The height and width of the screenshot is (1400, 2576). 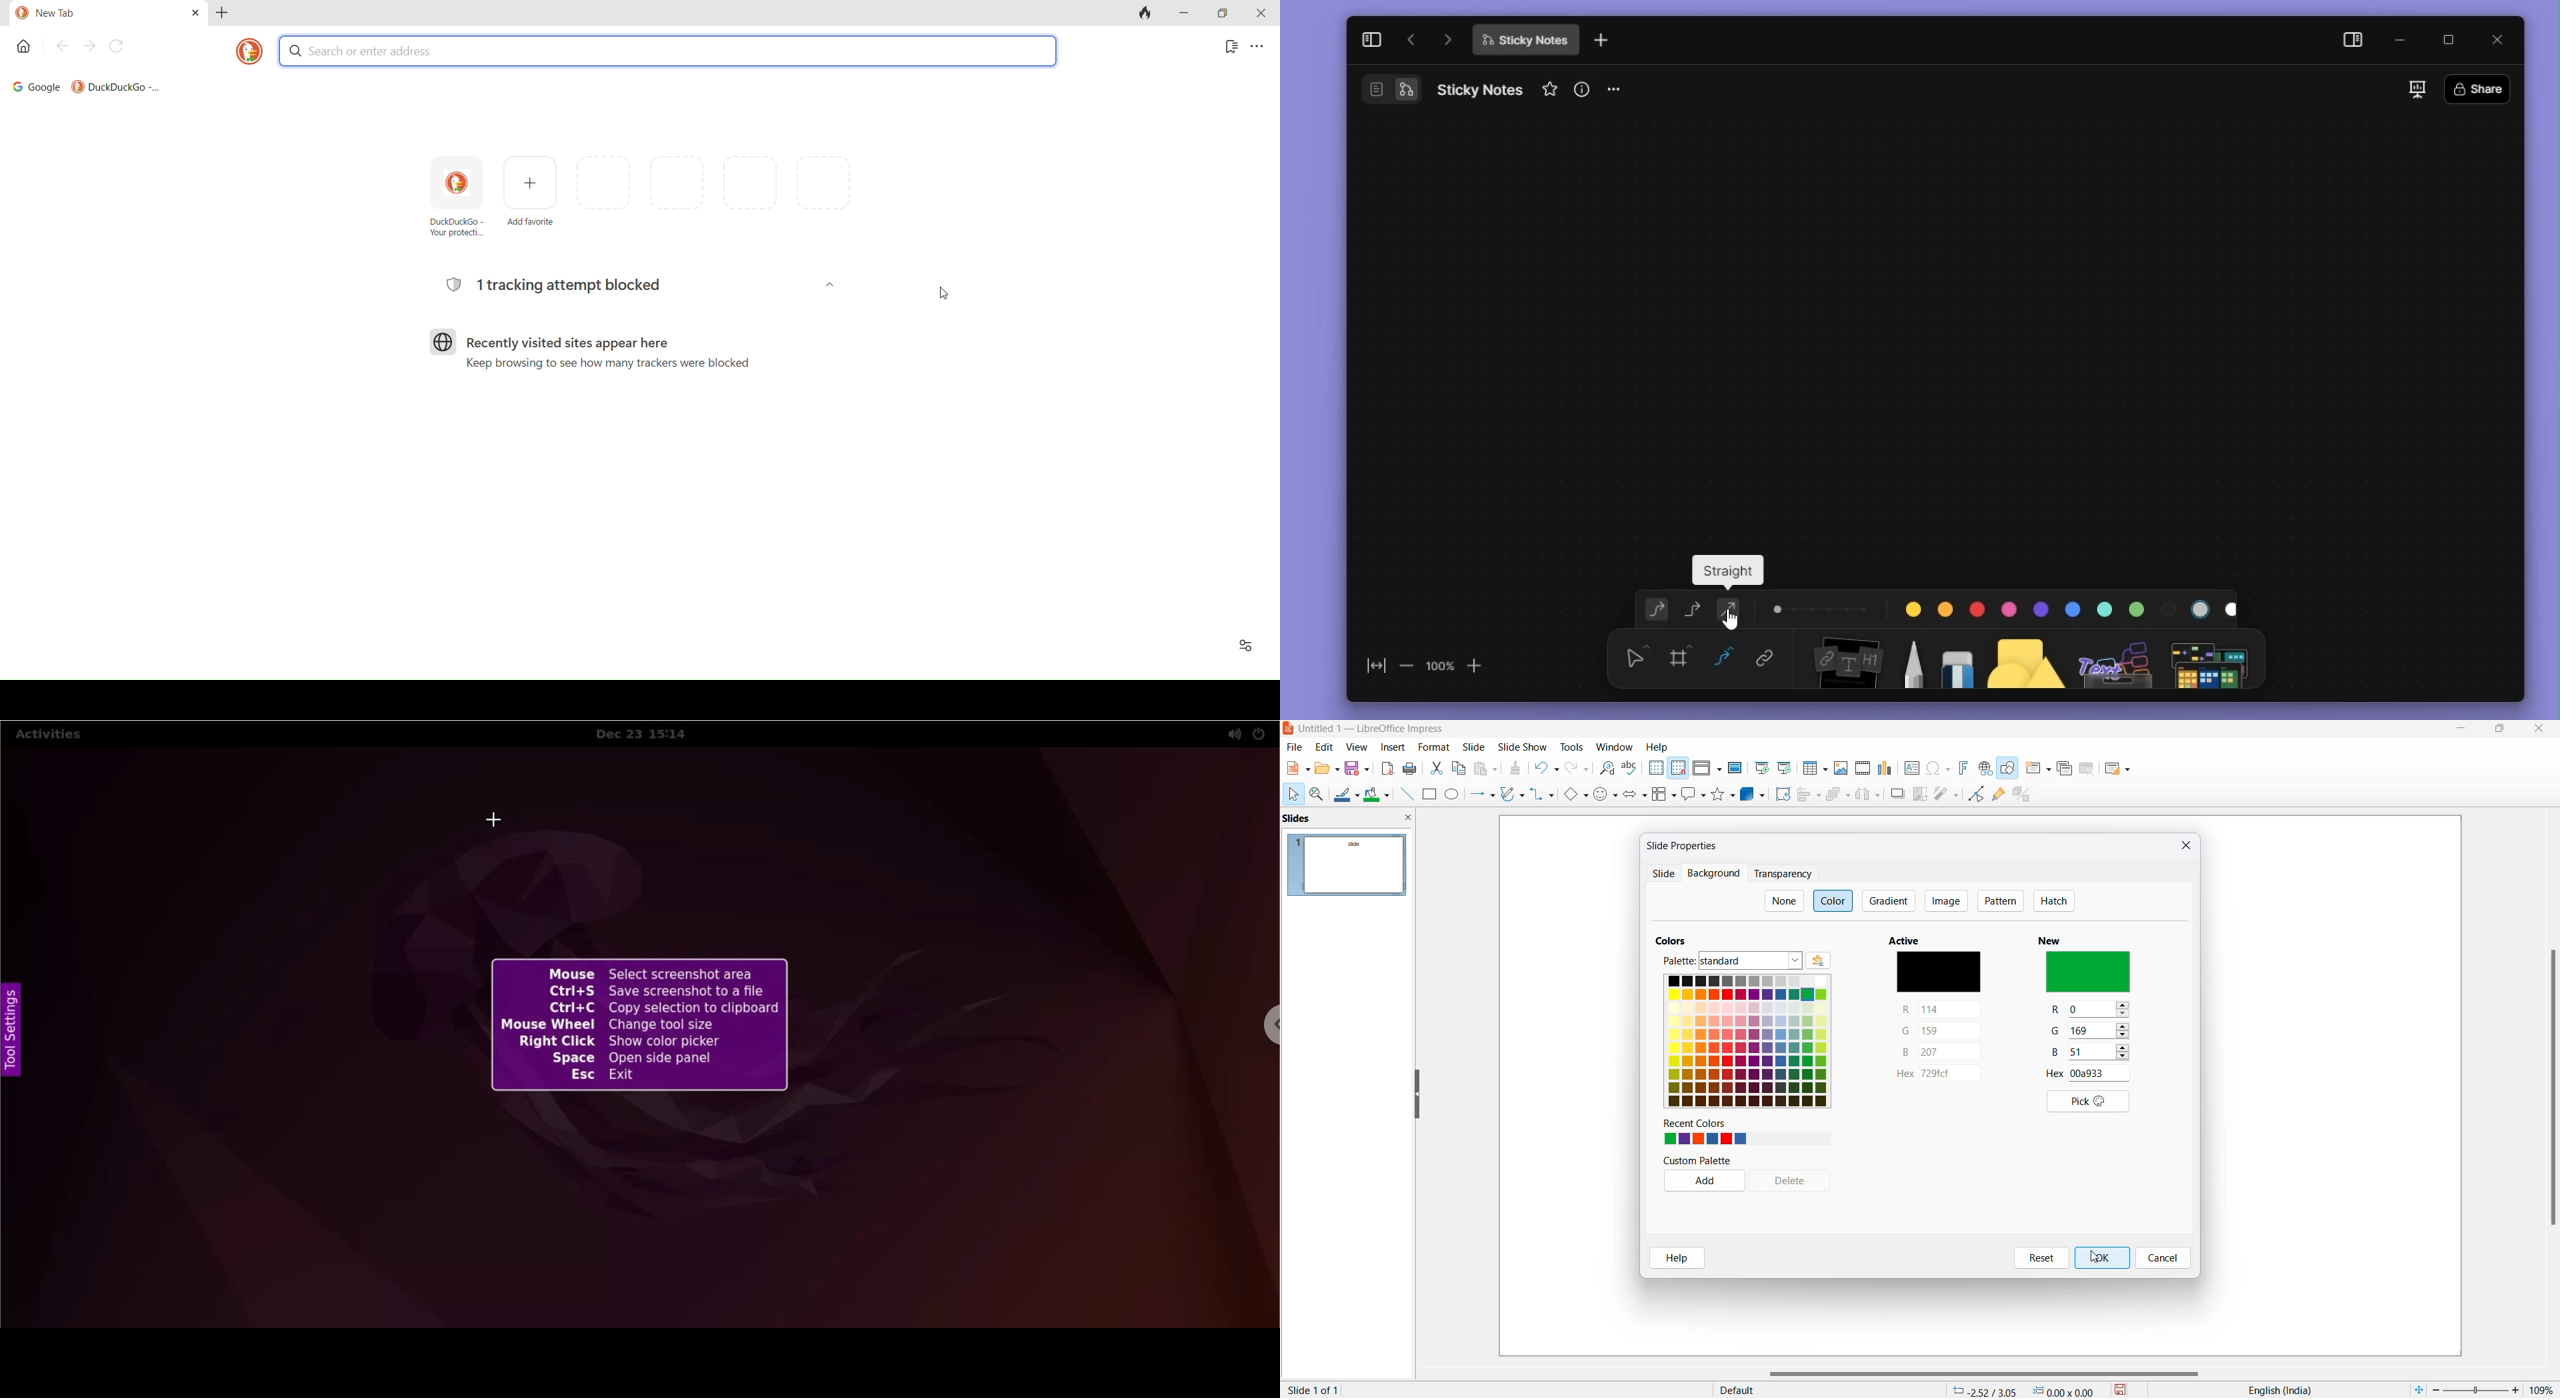 I want to click on line input elements, so click(x=1405, y=795).